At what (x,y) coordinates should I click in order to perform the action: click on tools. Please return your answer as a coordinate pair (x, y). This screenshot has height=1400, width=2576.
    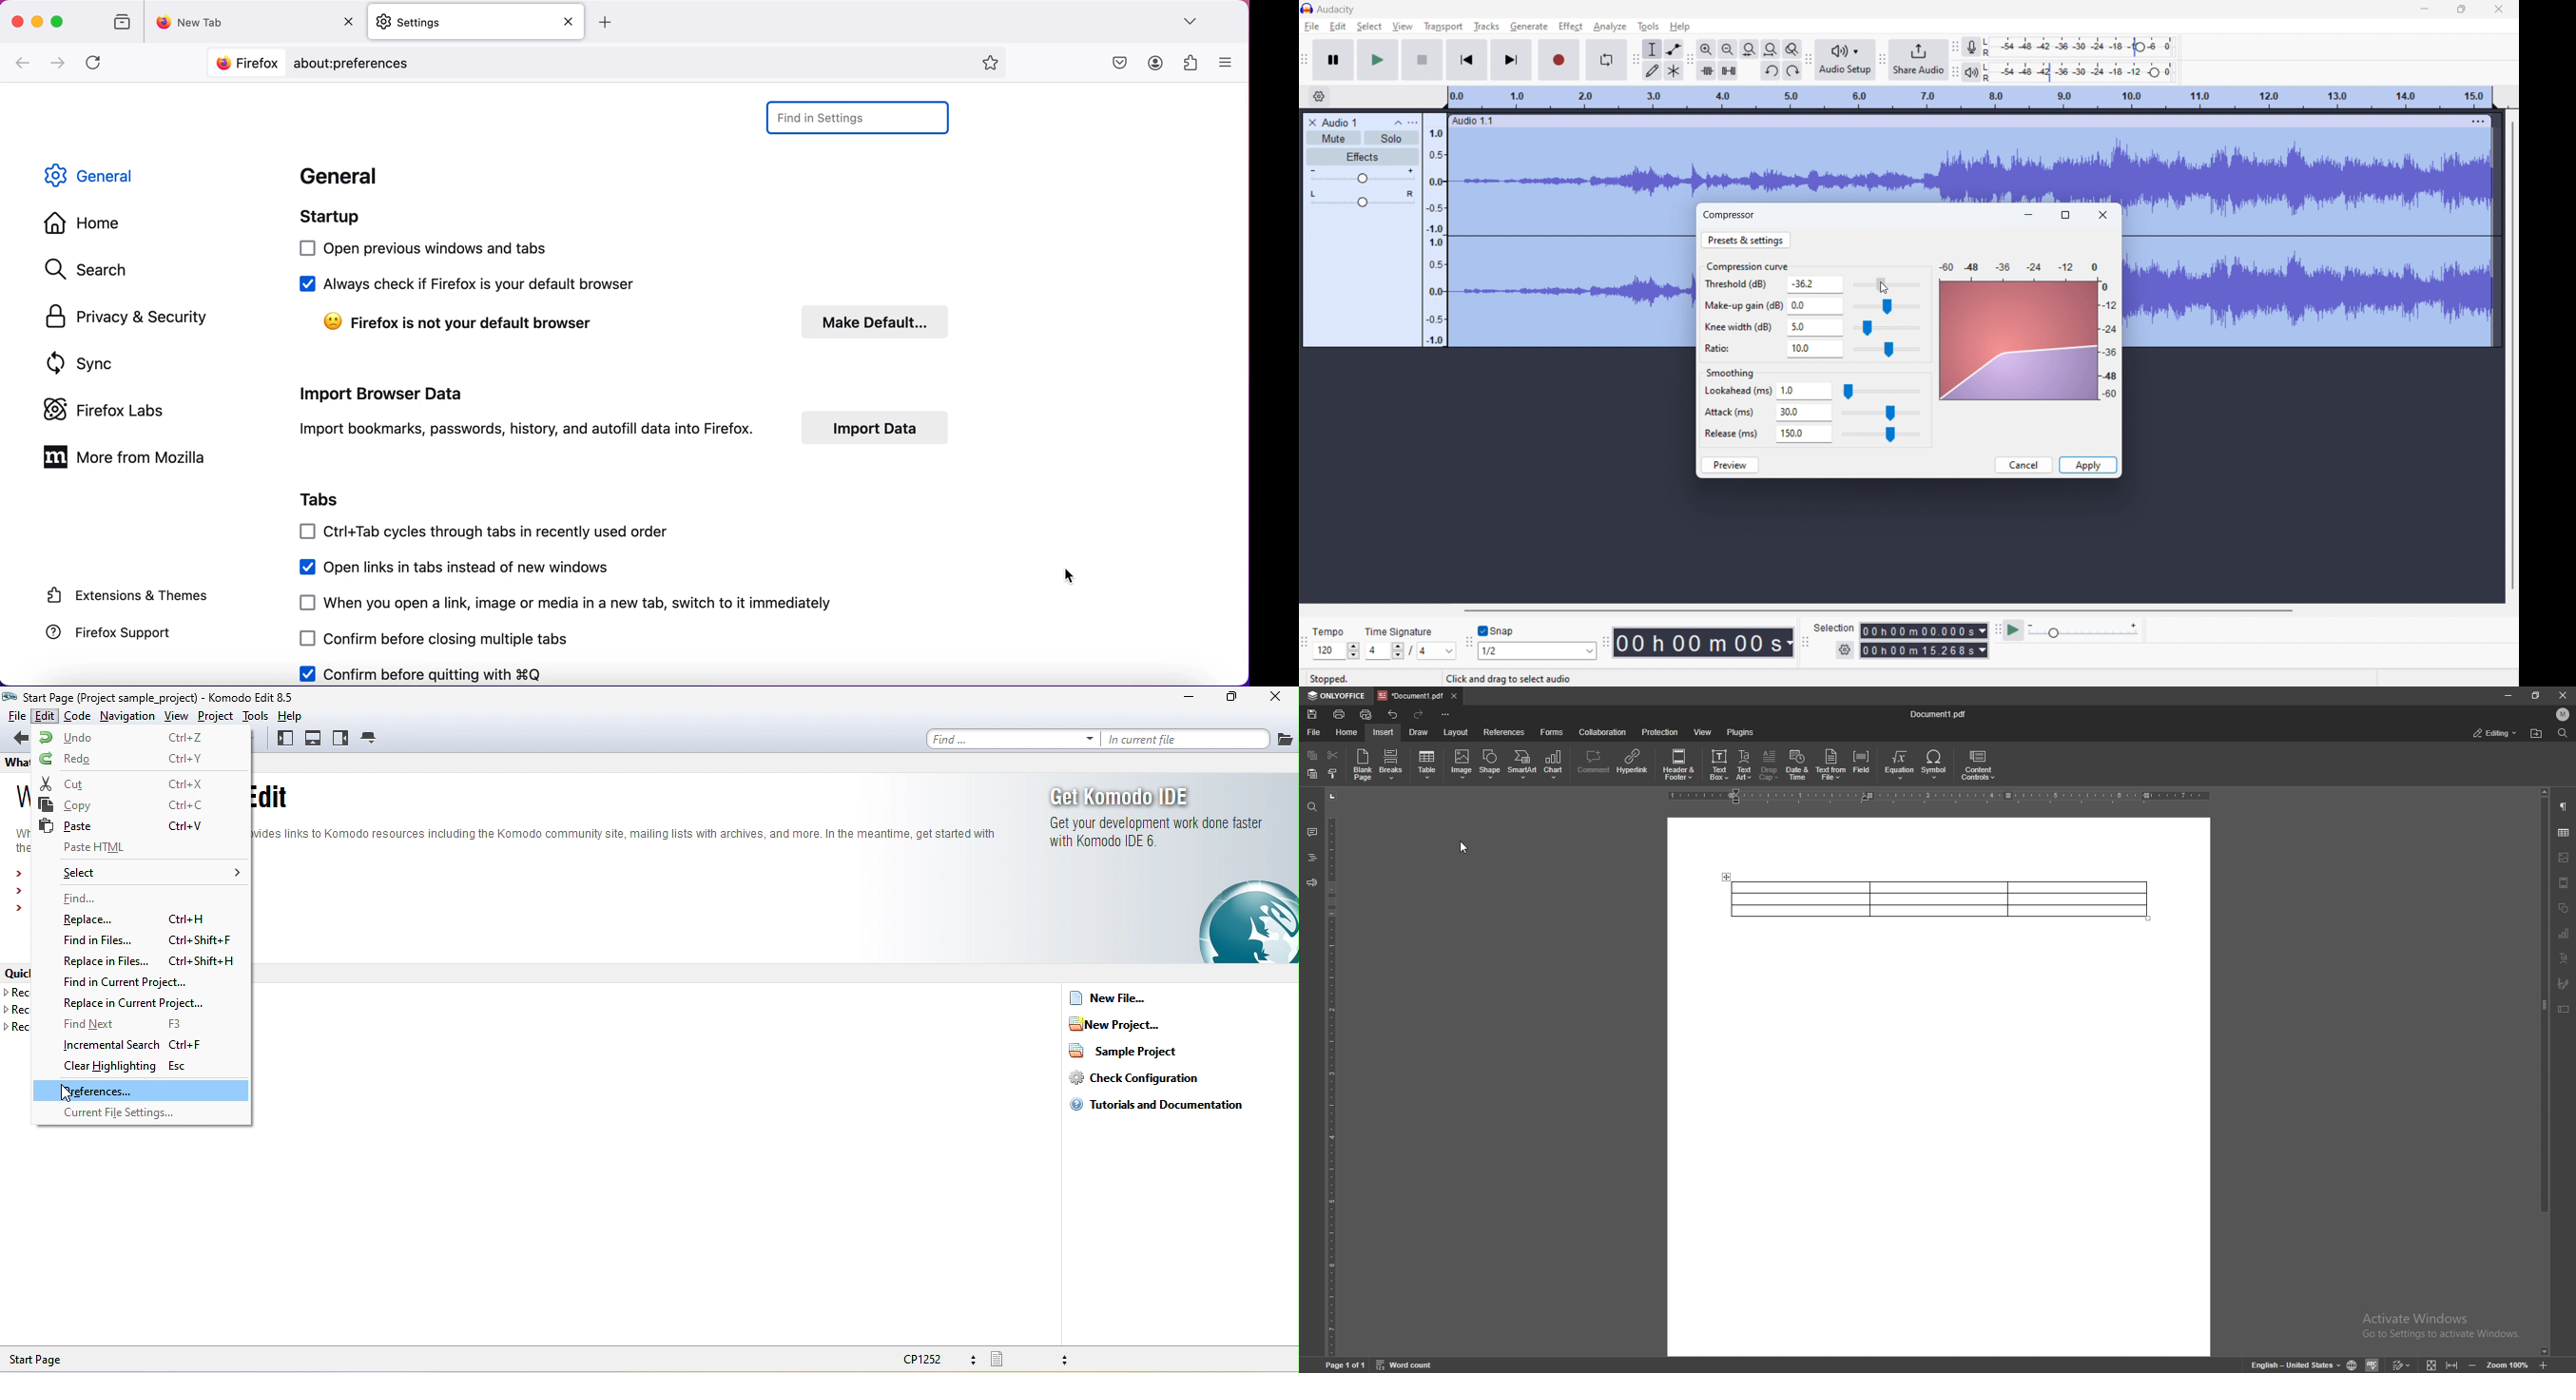
    Looking at the image, I should click on (1649, 27).